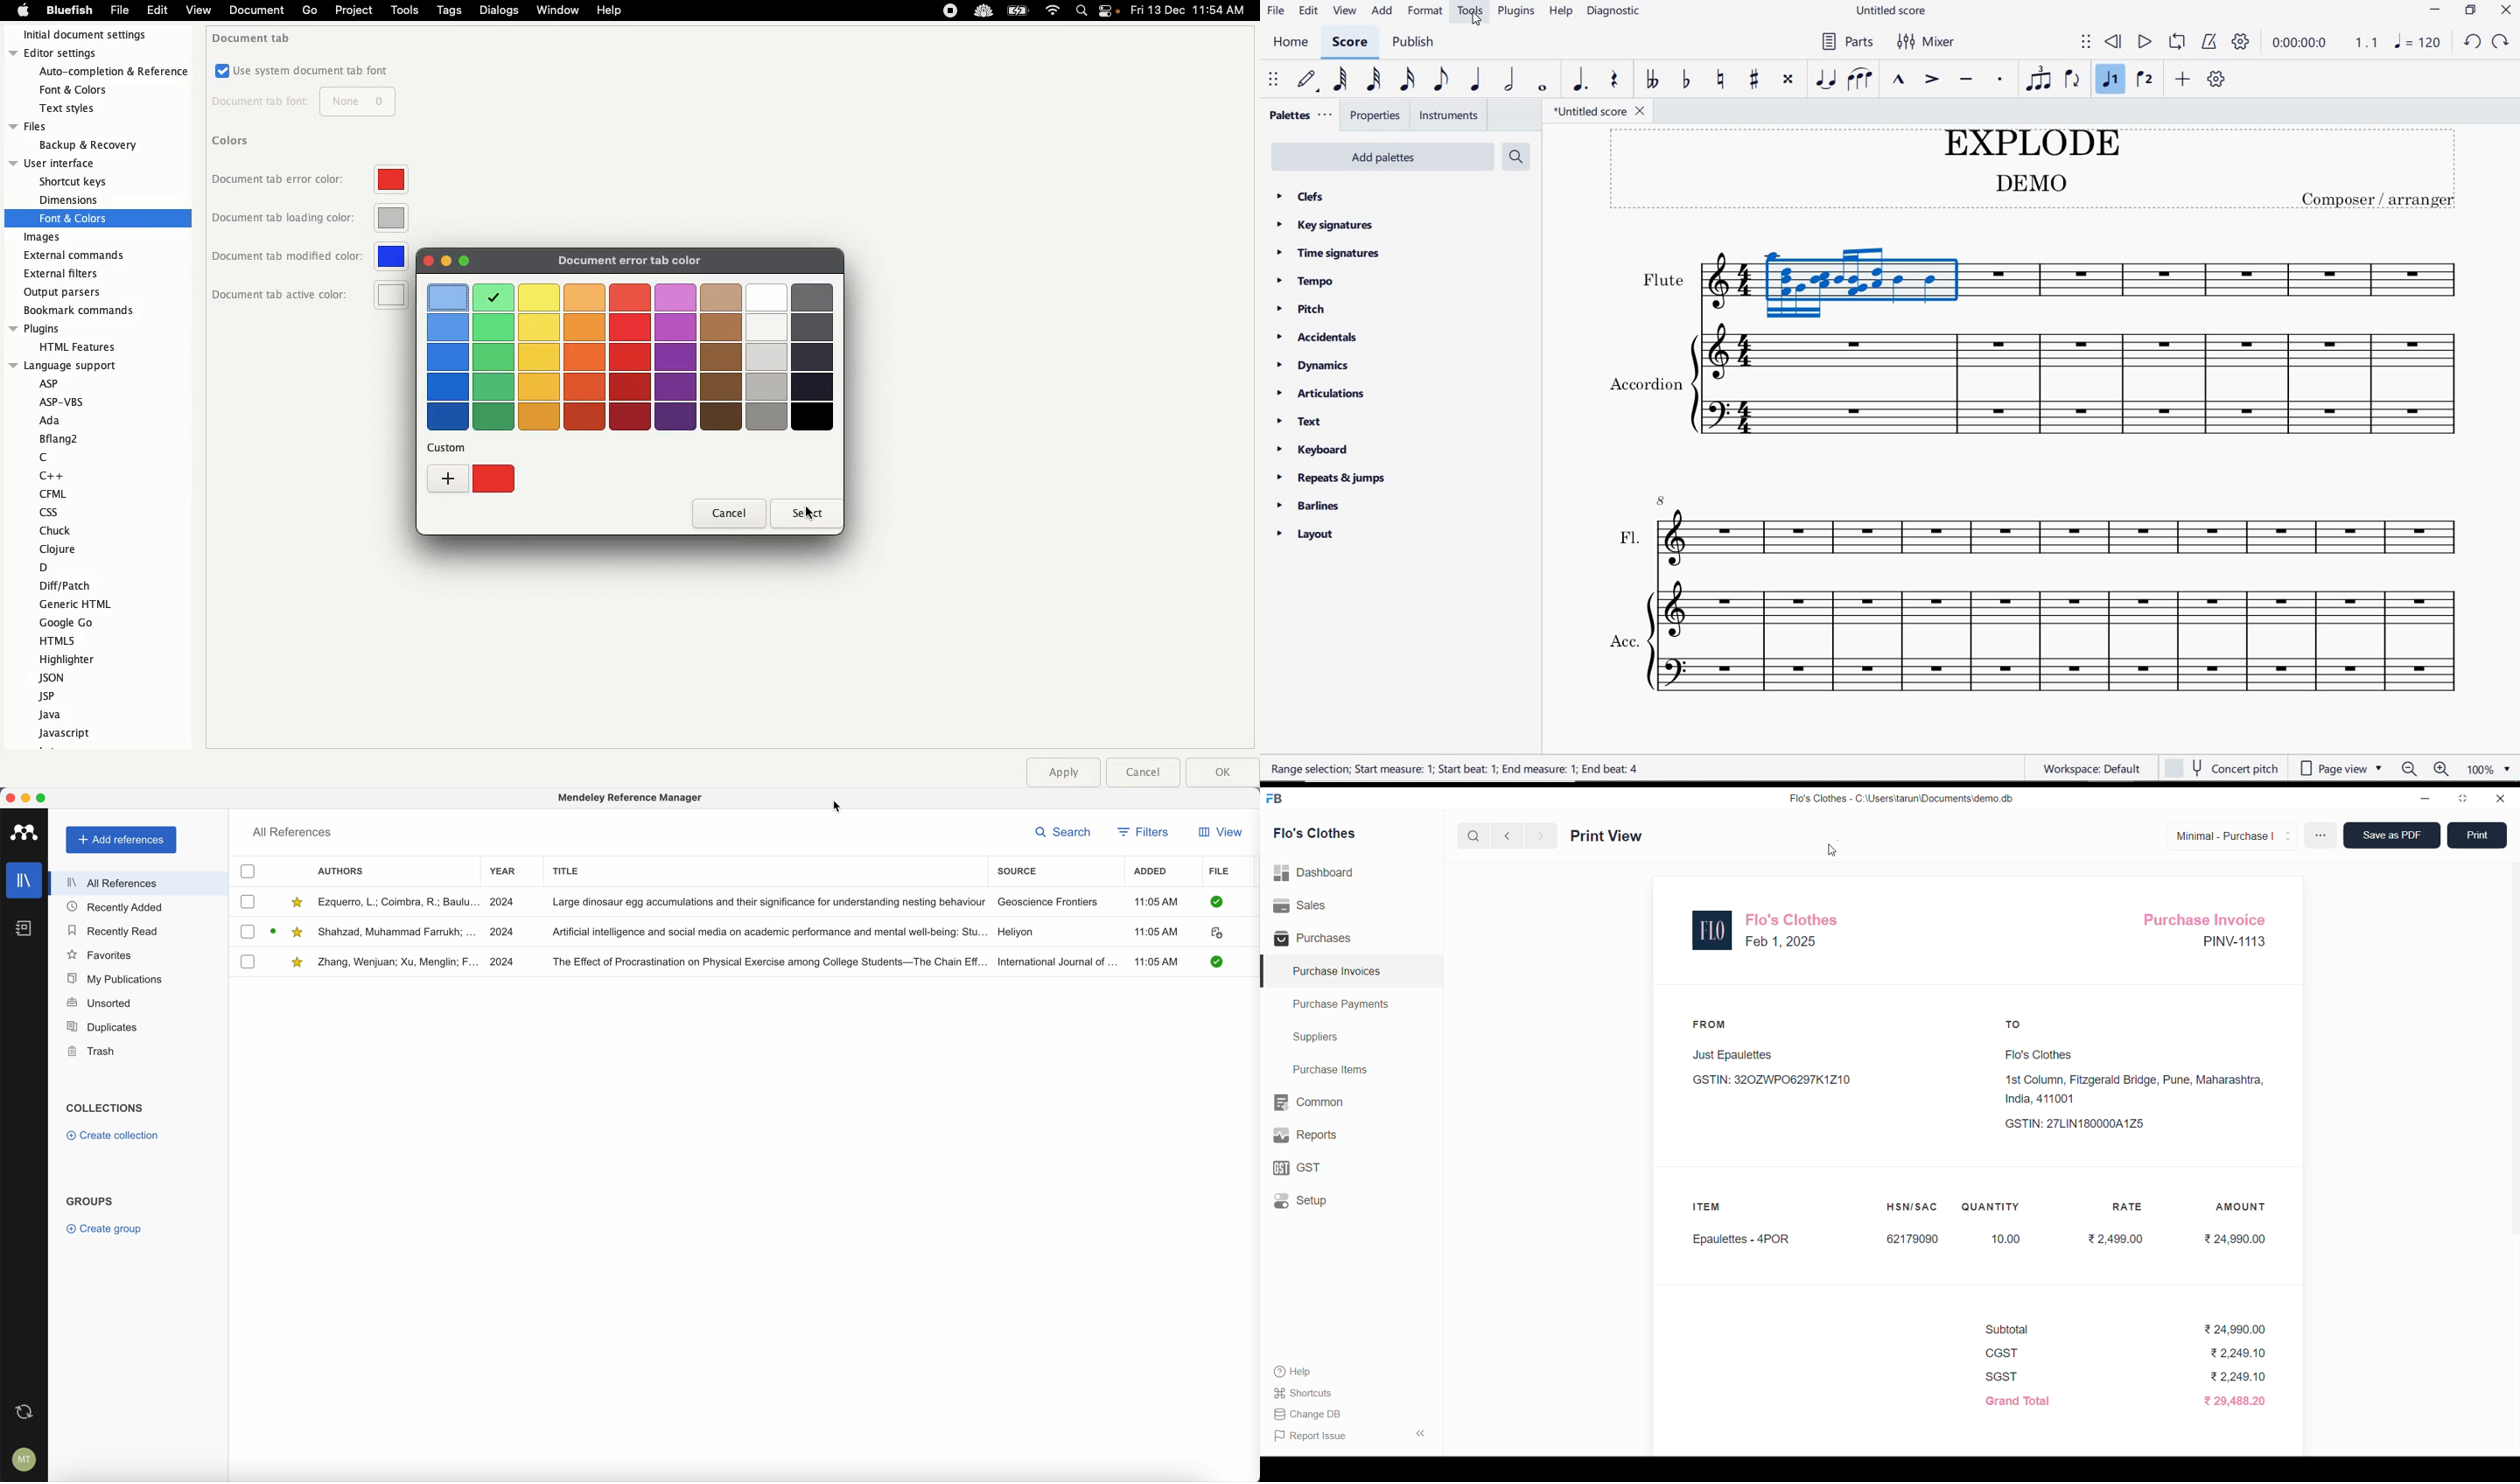 This screenshot has height=1484, width=2520. What do you see at coordinates (2122, 1379) in the screenshot?
I see `SGST ₹2,249.10` at bounding box center [2122, 1379].